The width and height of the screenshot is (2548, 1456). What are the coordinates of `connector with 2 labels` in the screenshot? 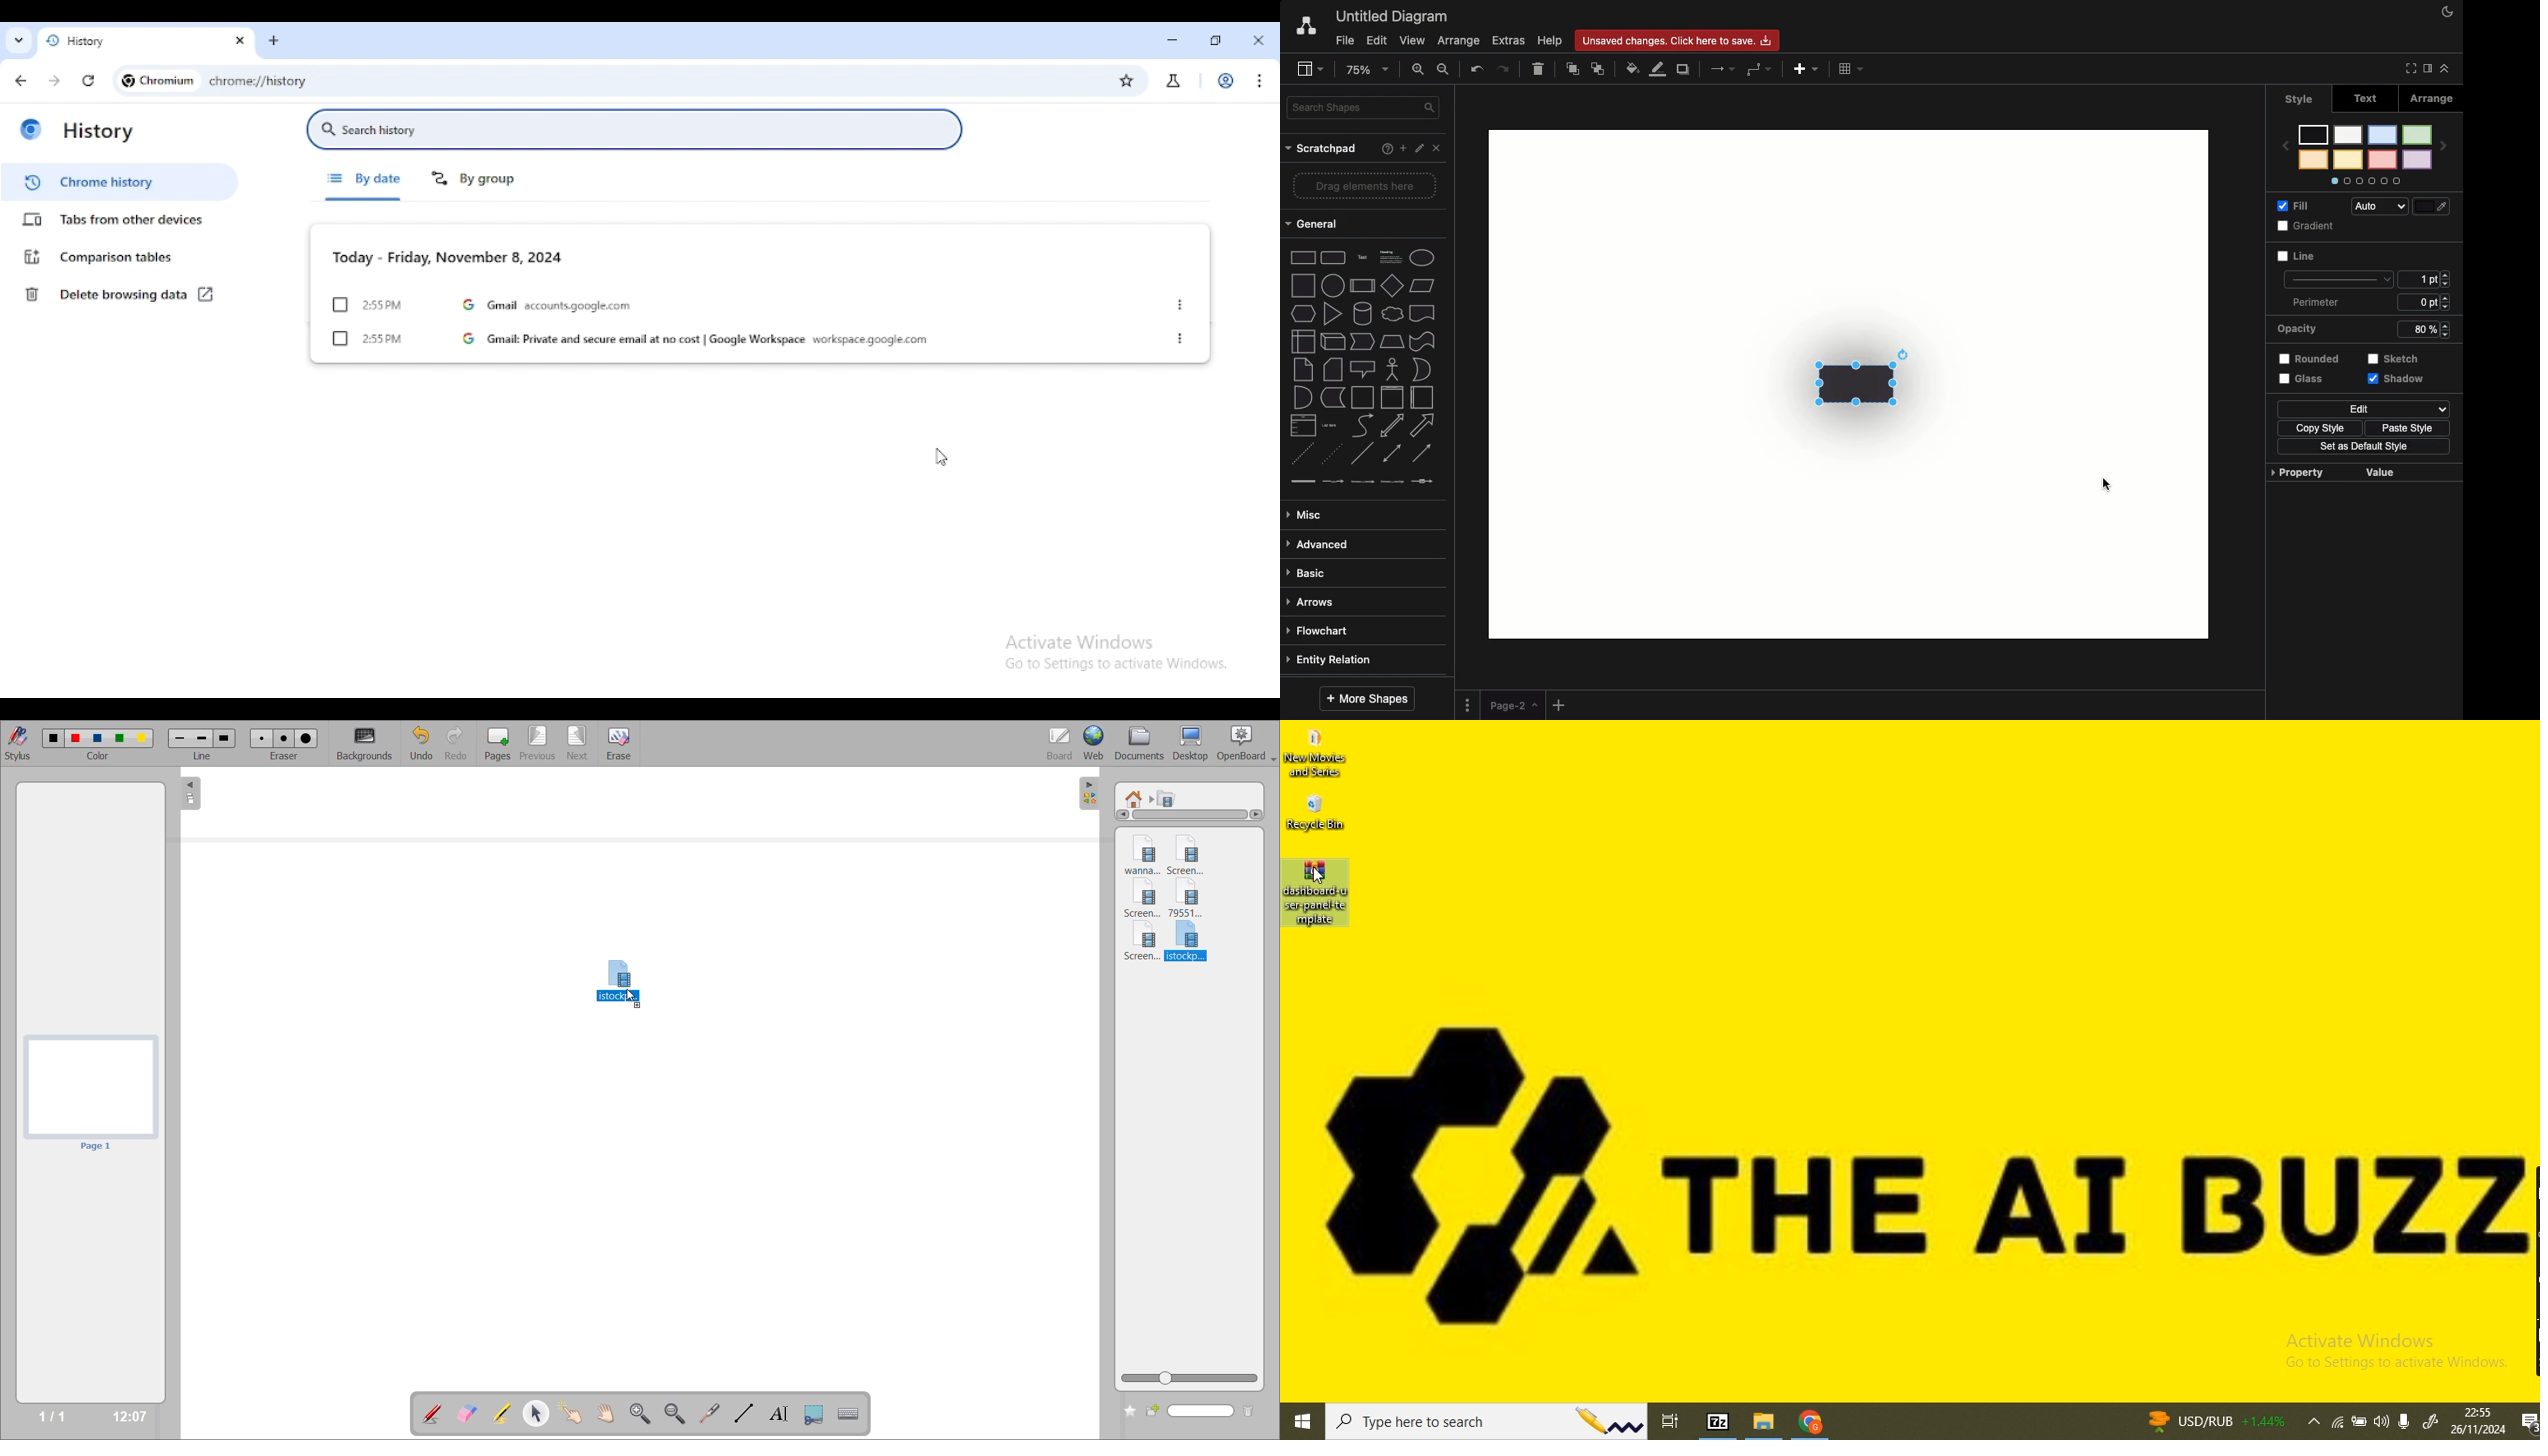 It's located at (1362, 482).